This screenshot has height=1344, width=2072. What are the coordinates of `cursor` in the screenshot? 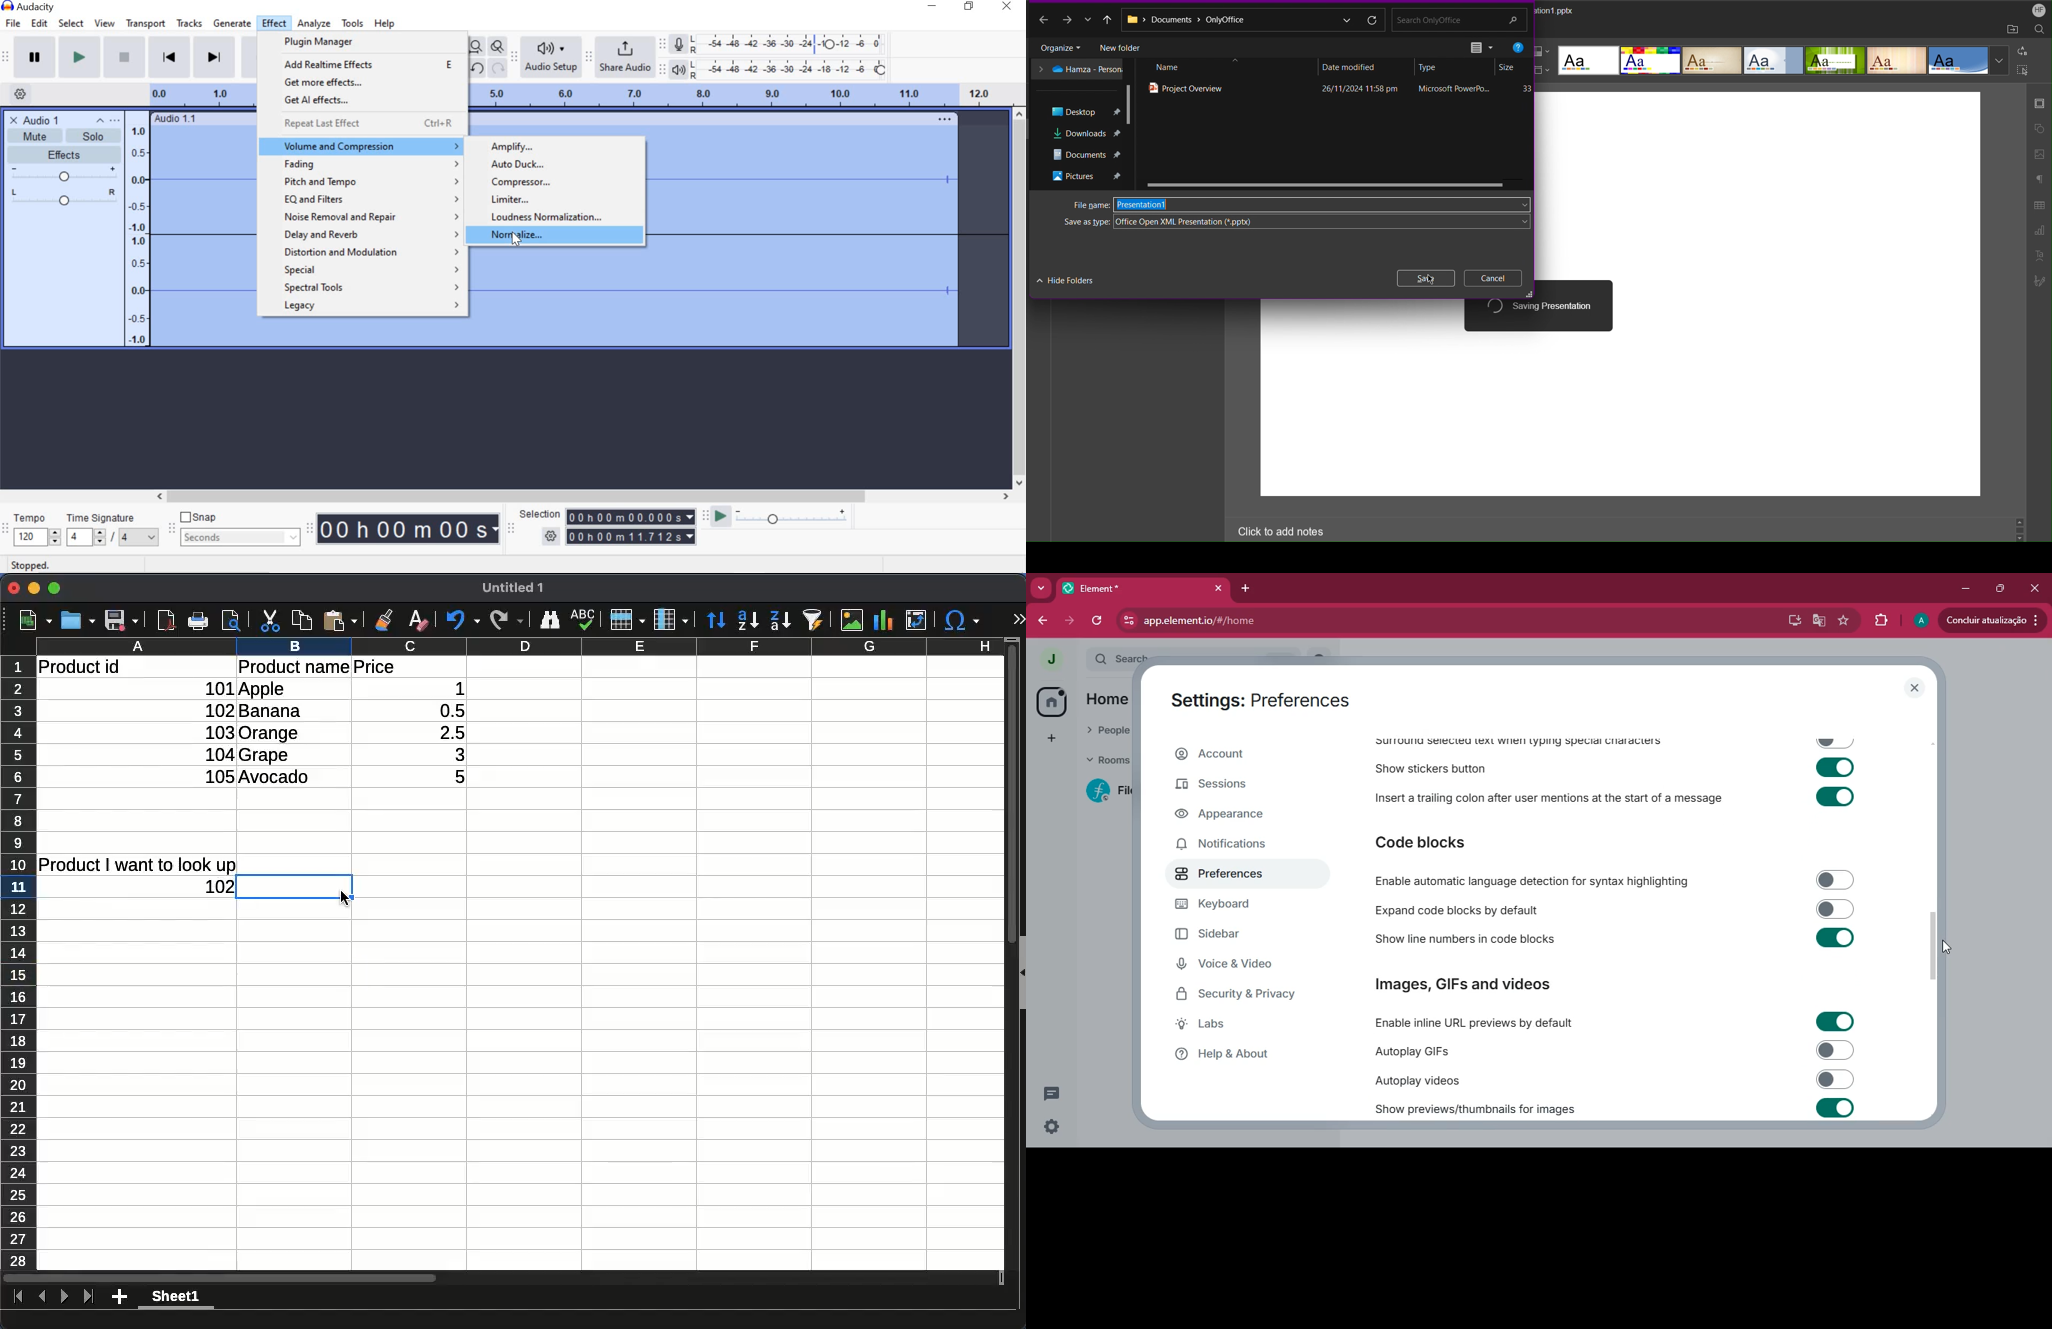 It's located at (1433, 281).